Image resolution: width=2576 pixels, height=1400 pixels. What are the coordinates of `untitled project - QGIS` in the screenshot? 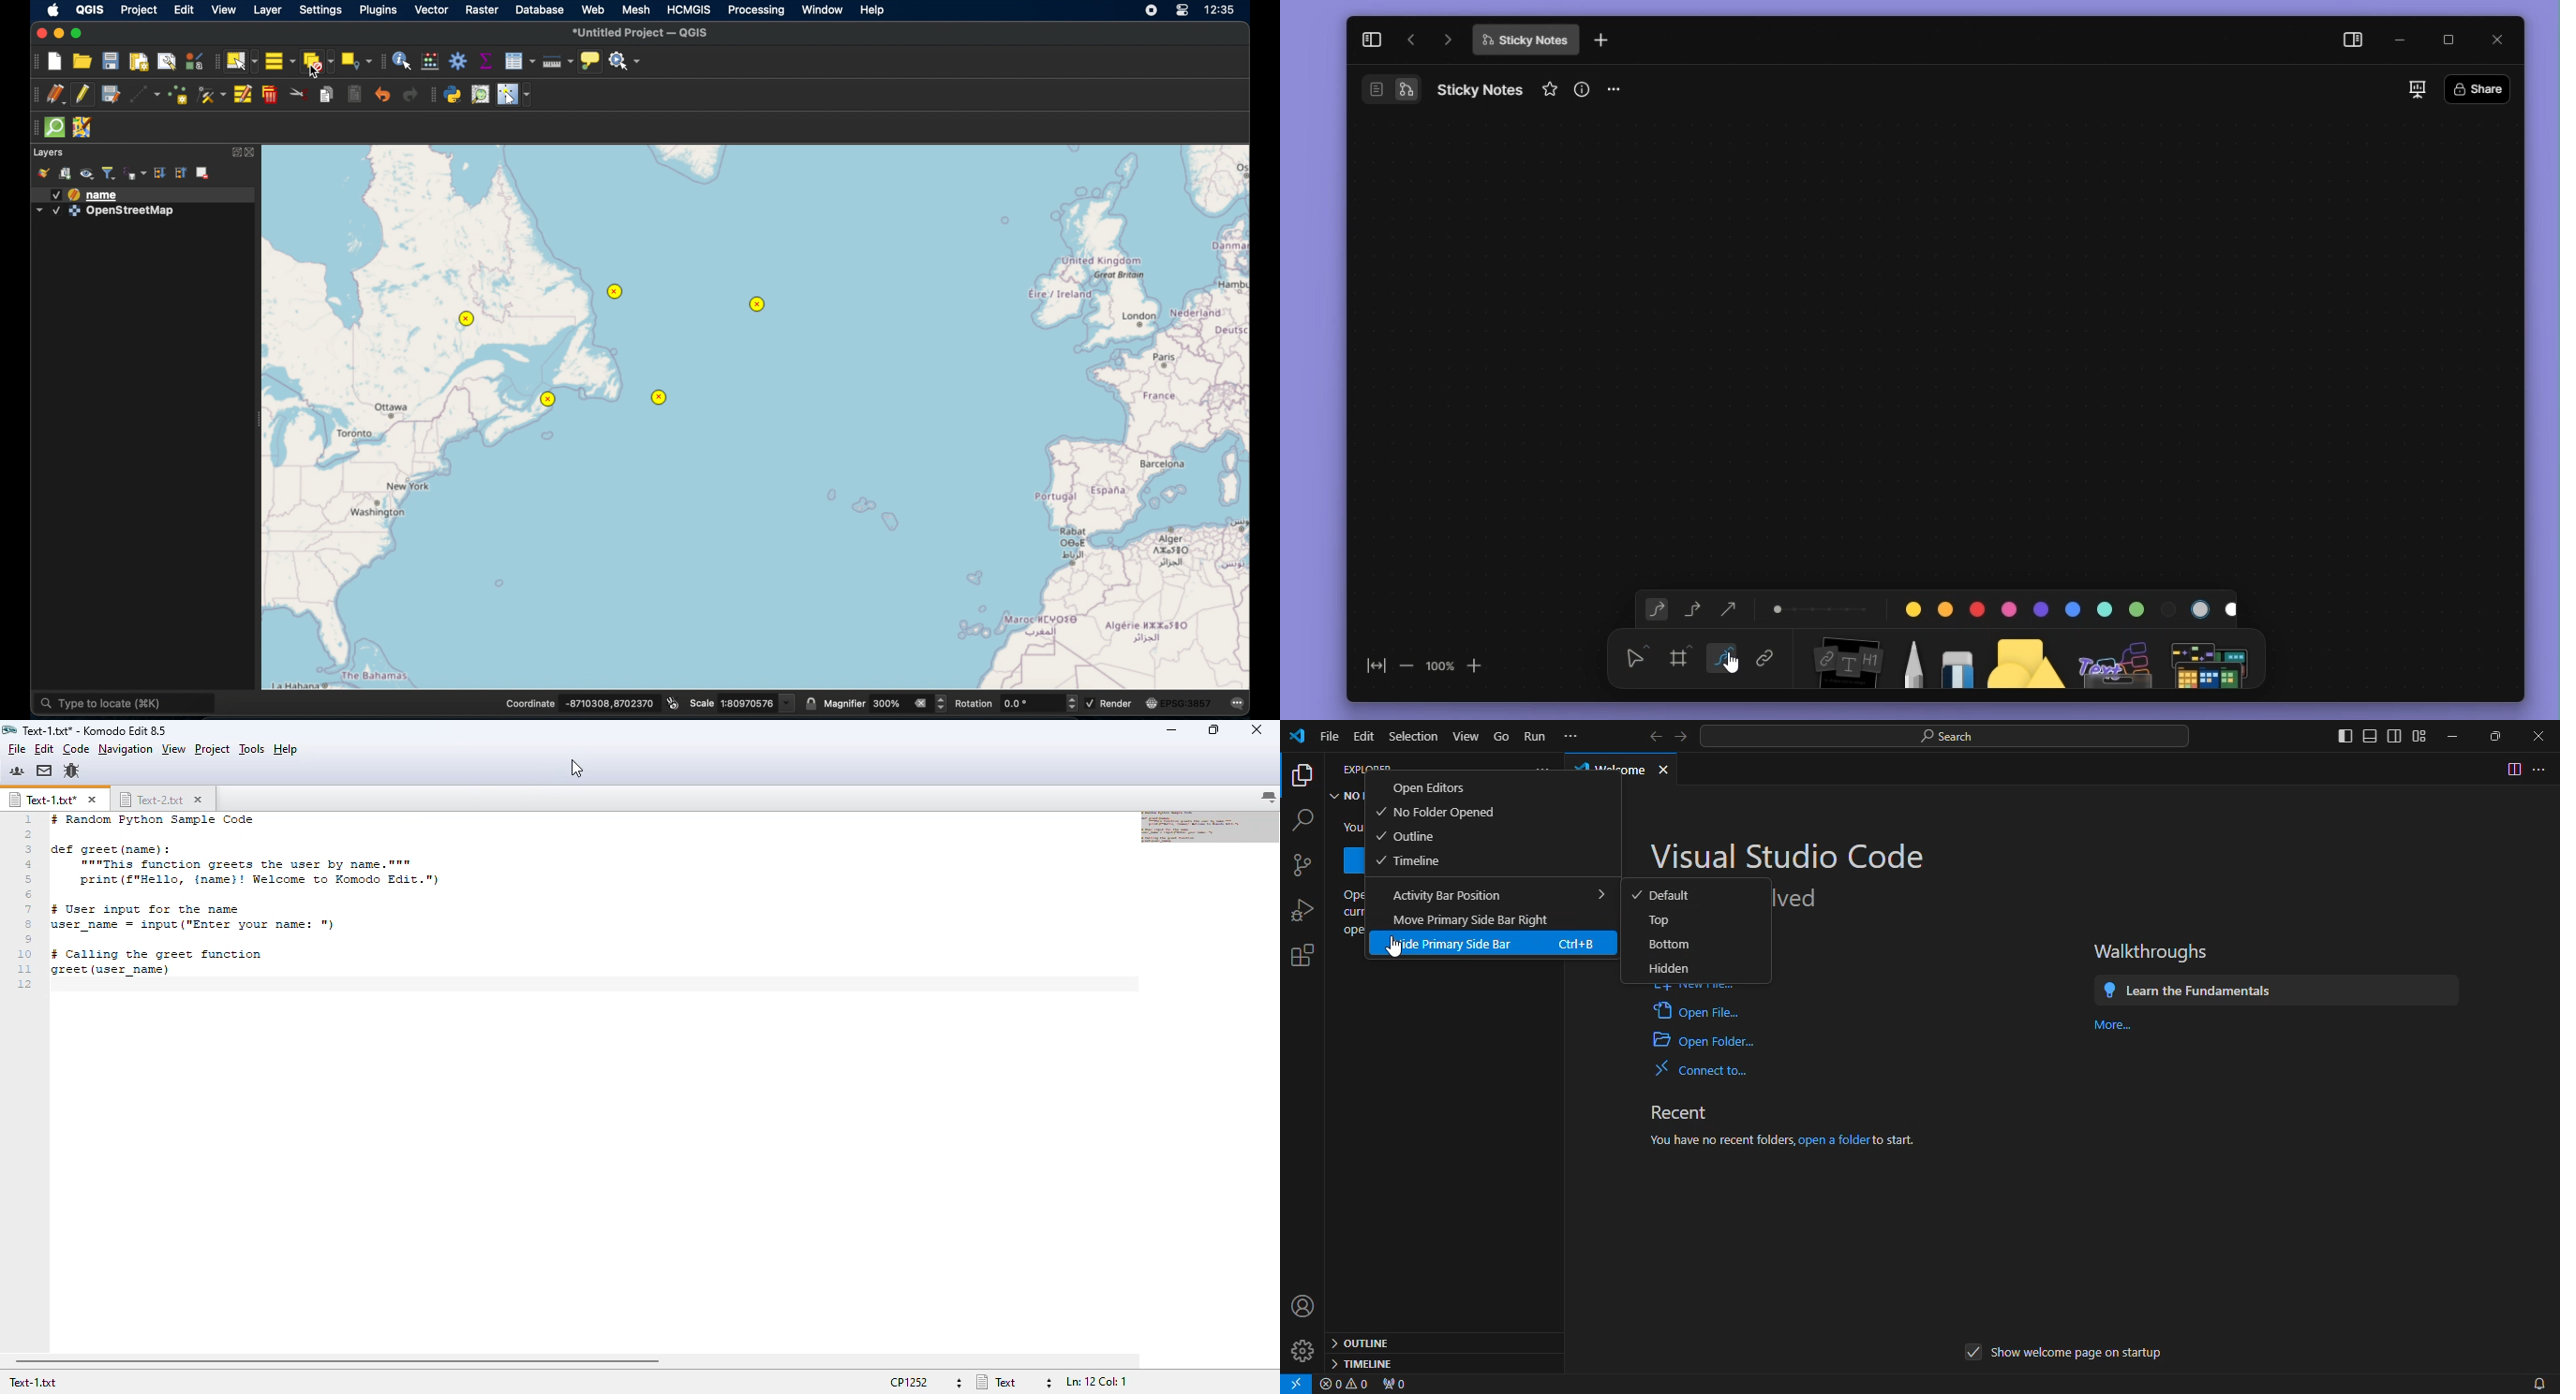 It's located at (644, 32).